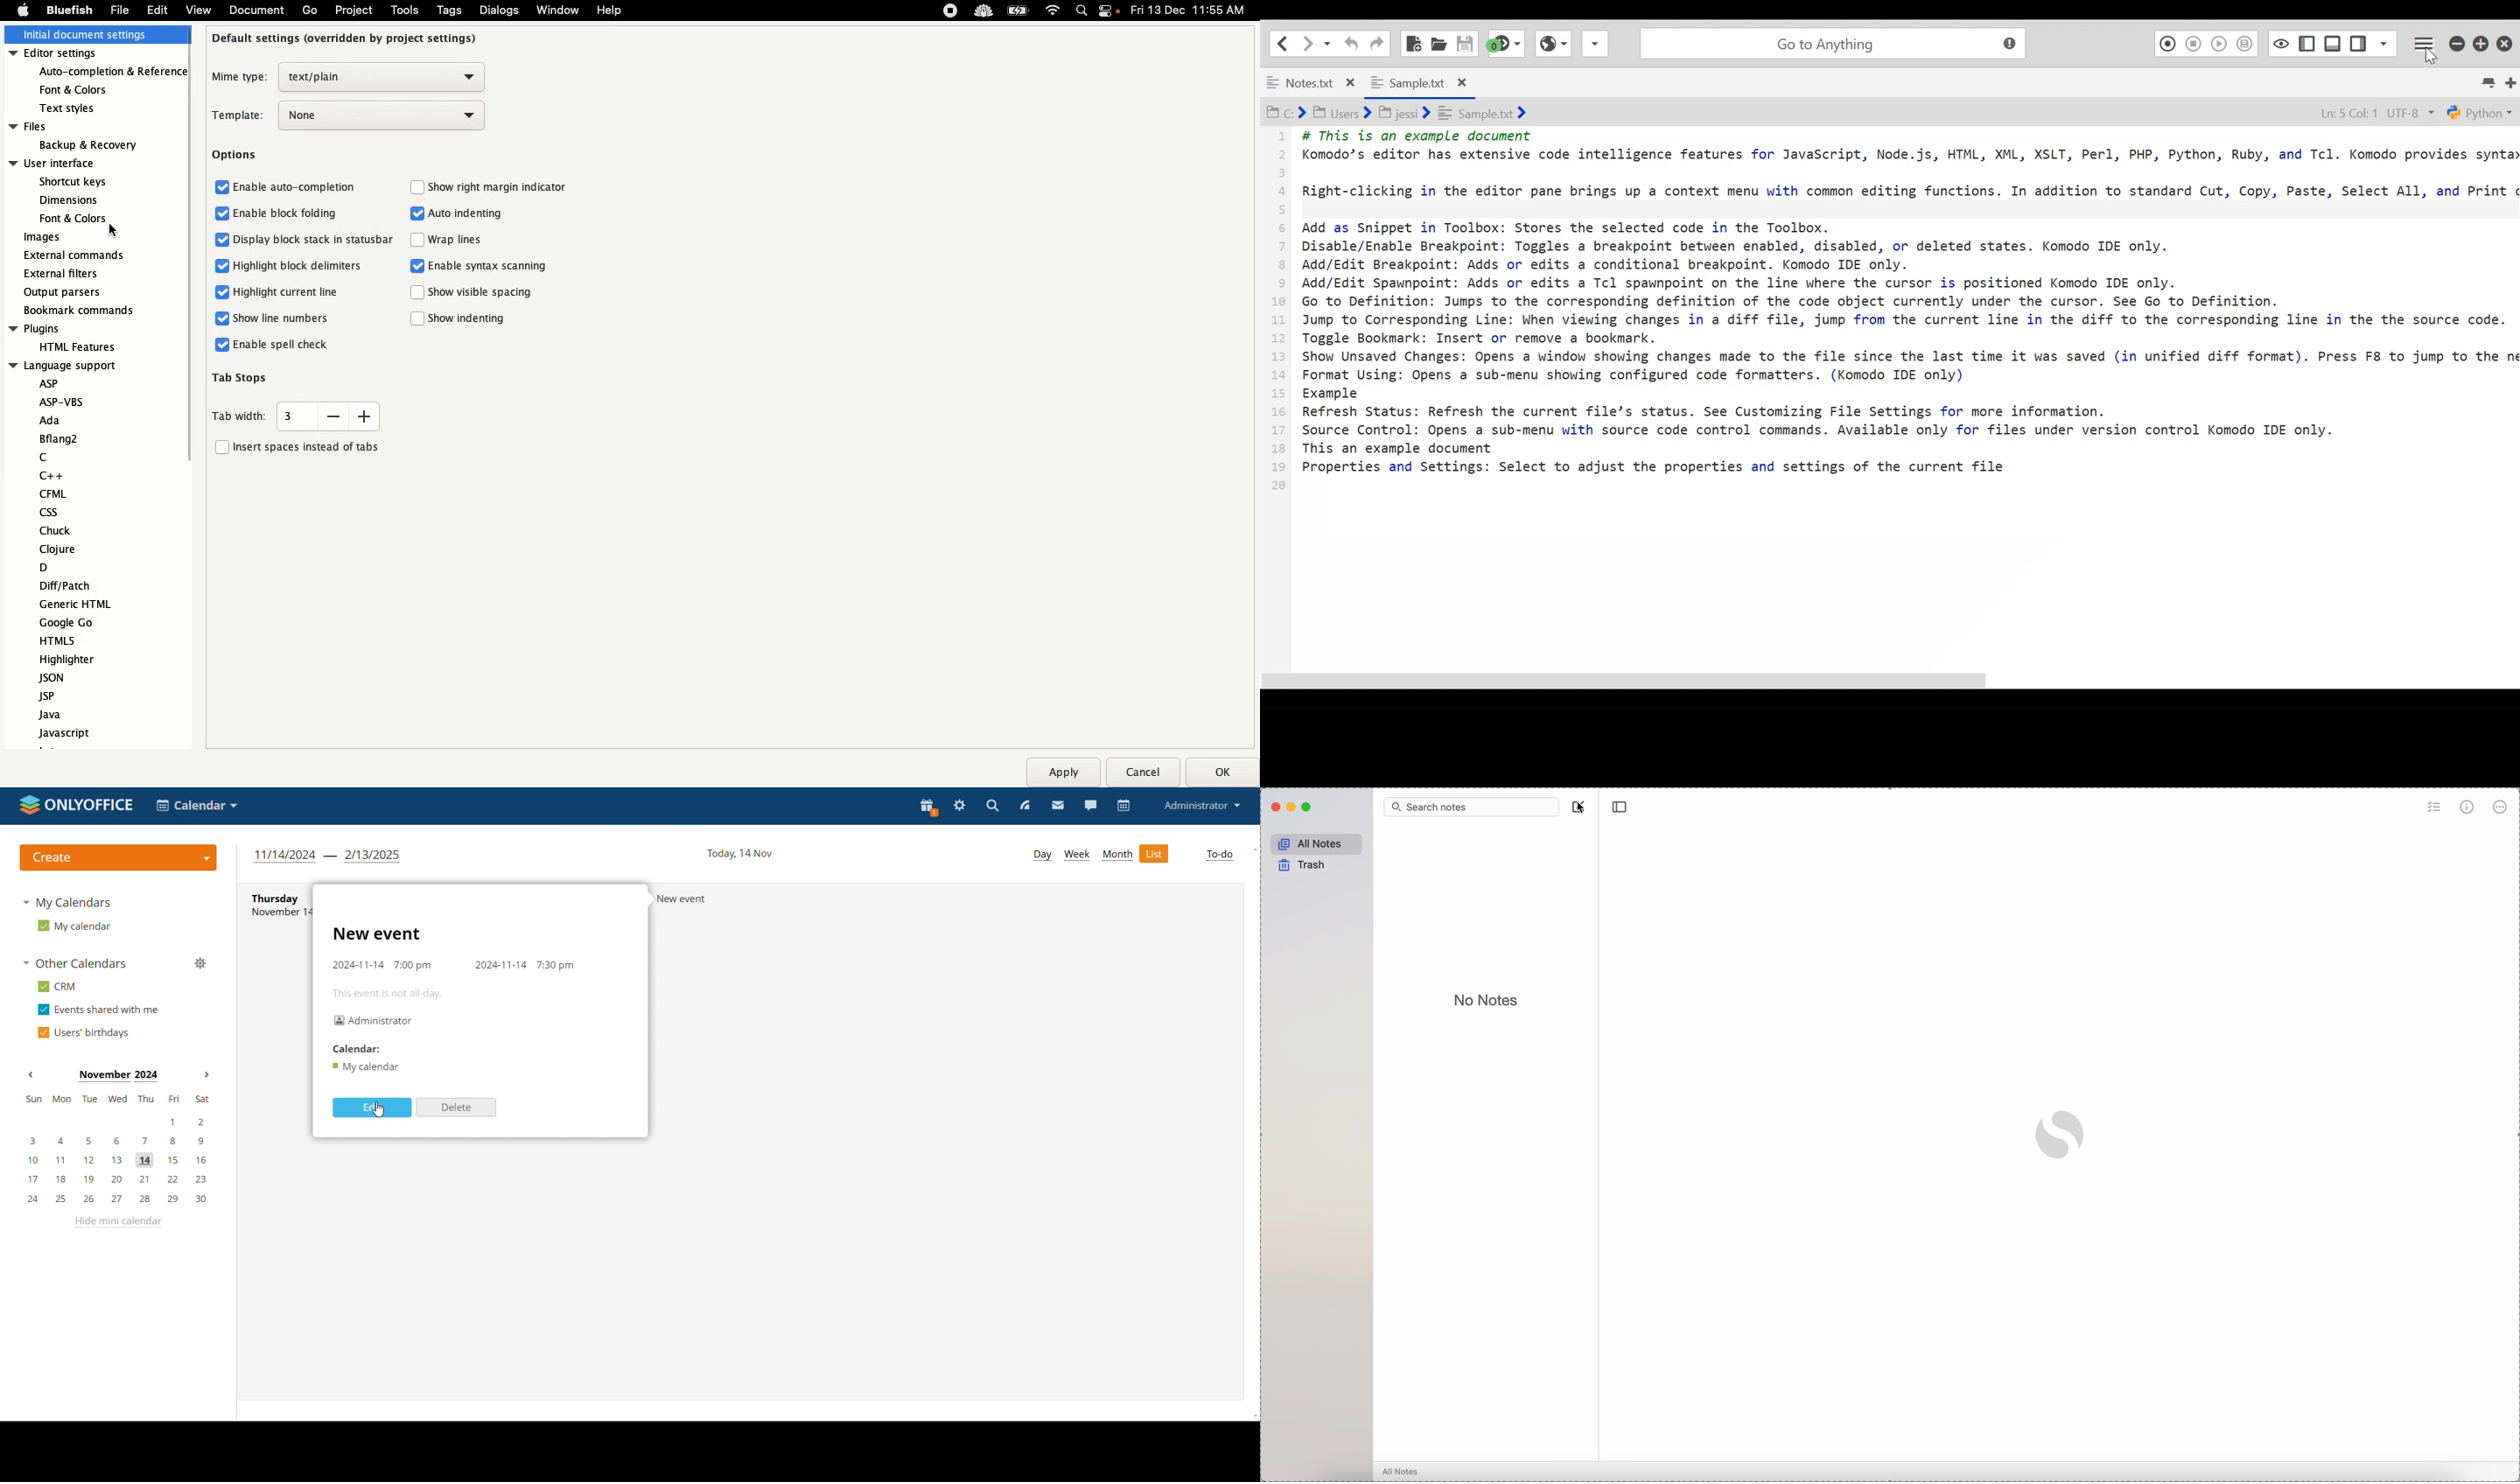 Image resolution: width=2520 pixels, height=1484 pixels. What do you see at coordinates (1110, 12) in the screenshot?
I see `Notification` at bounding box center [1110, 12].